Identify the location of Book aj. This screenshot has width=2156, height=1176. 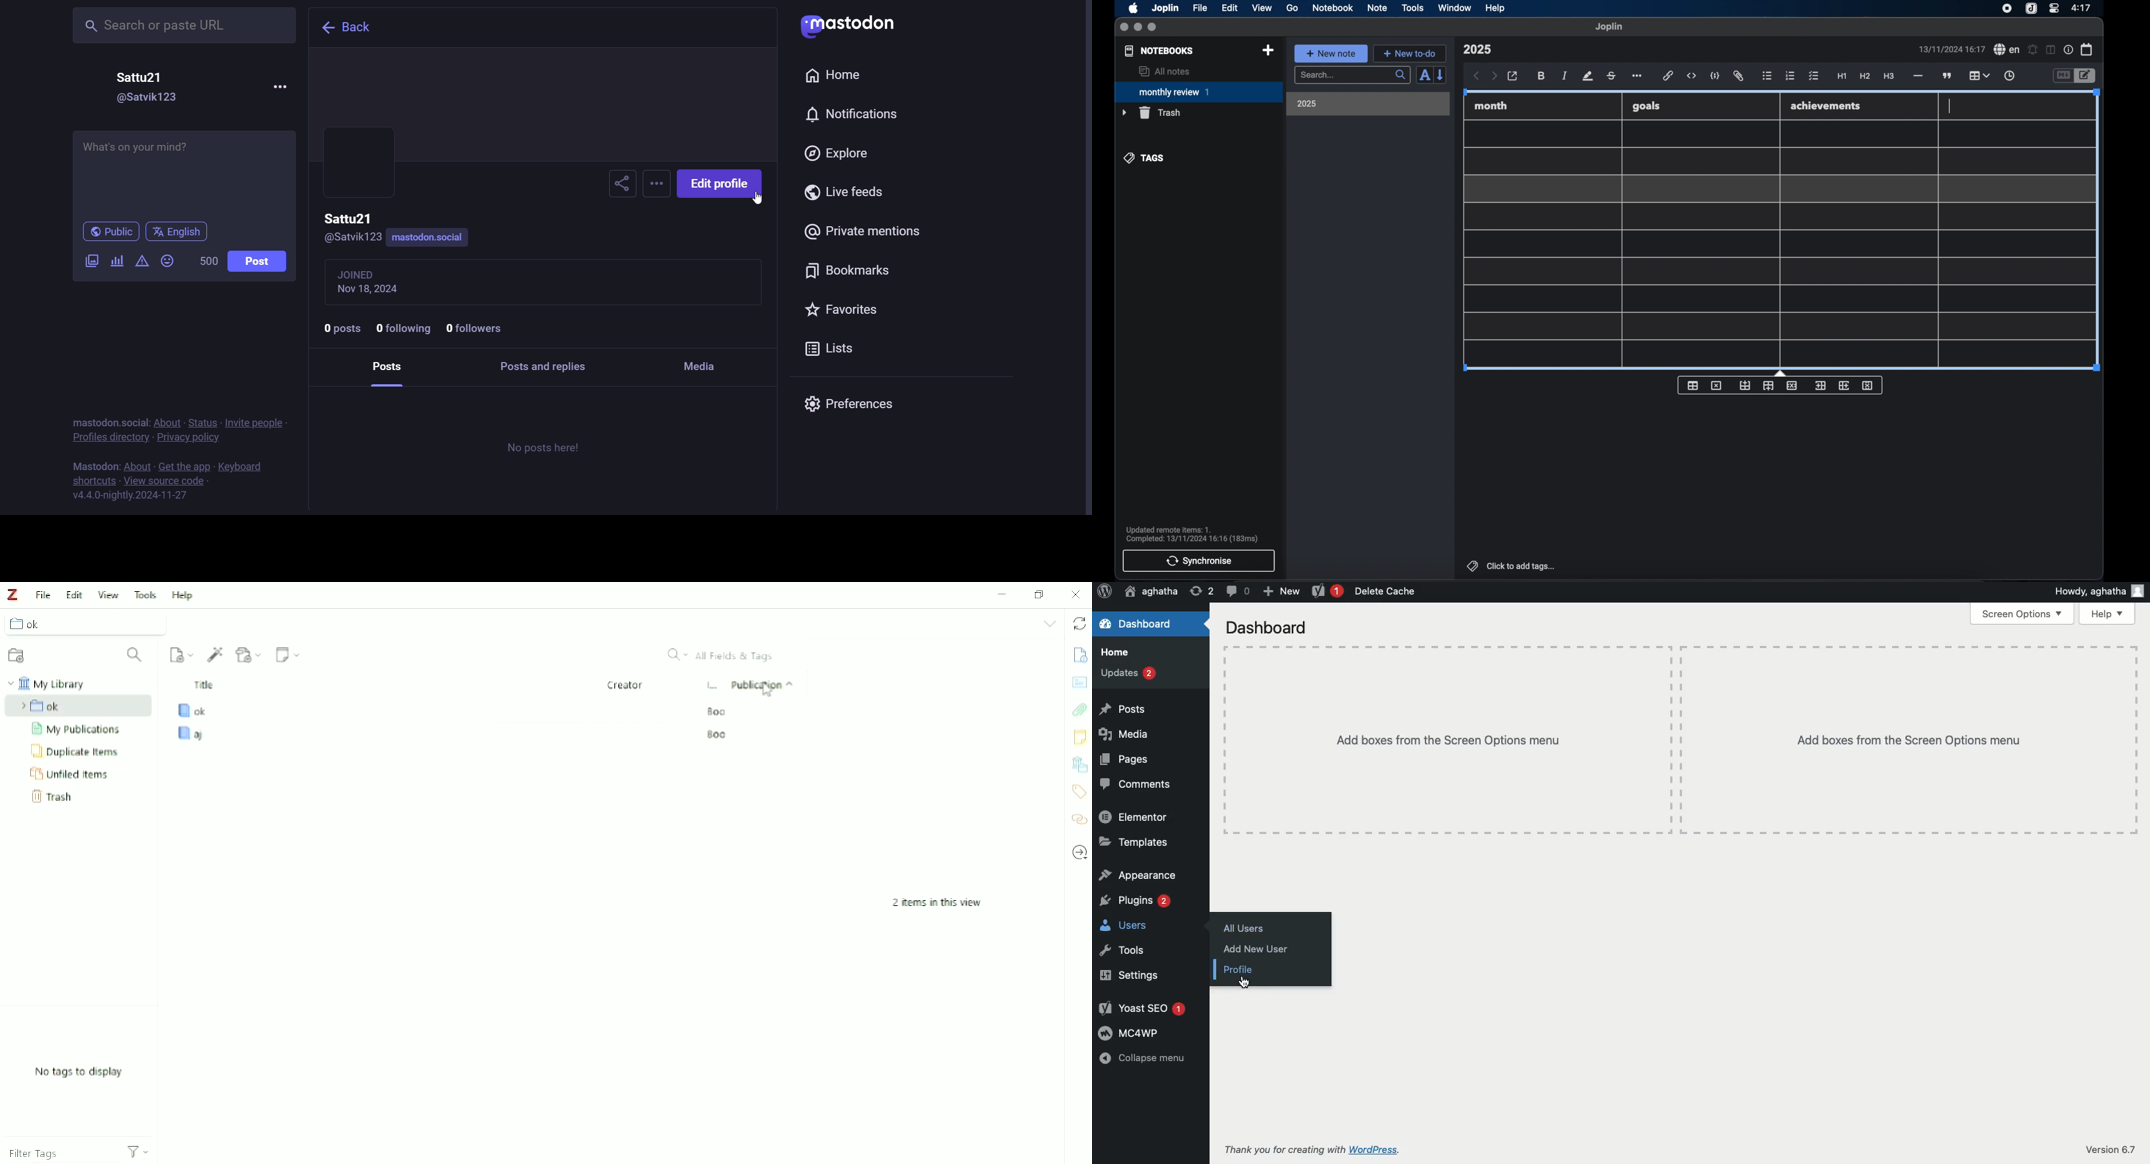
(454, 734).